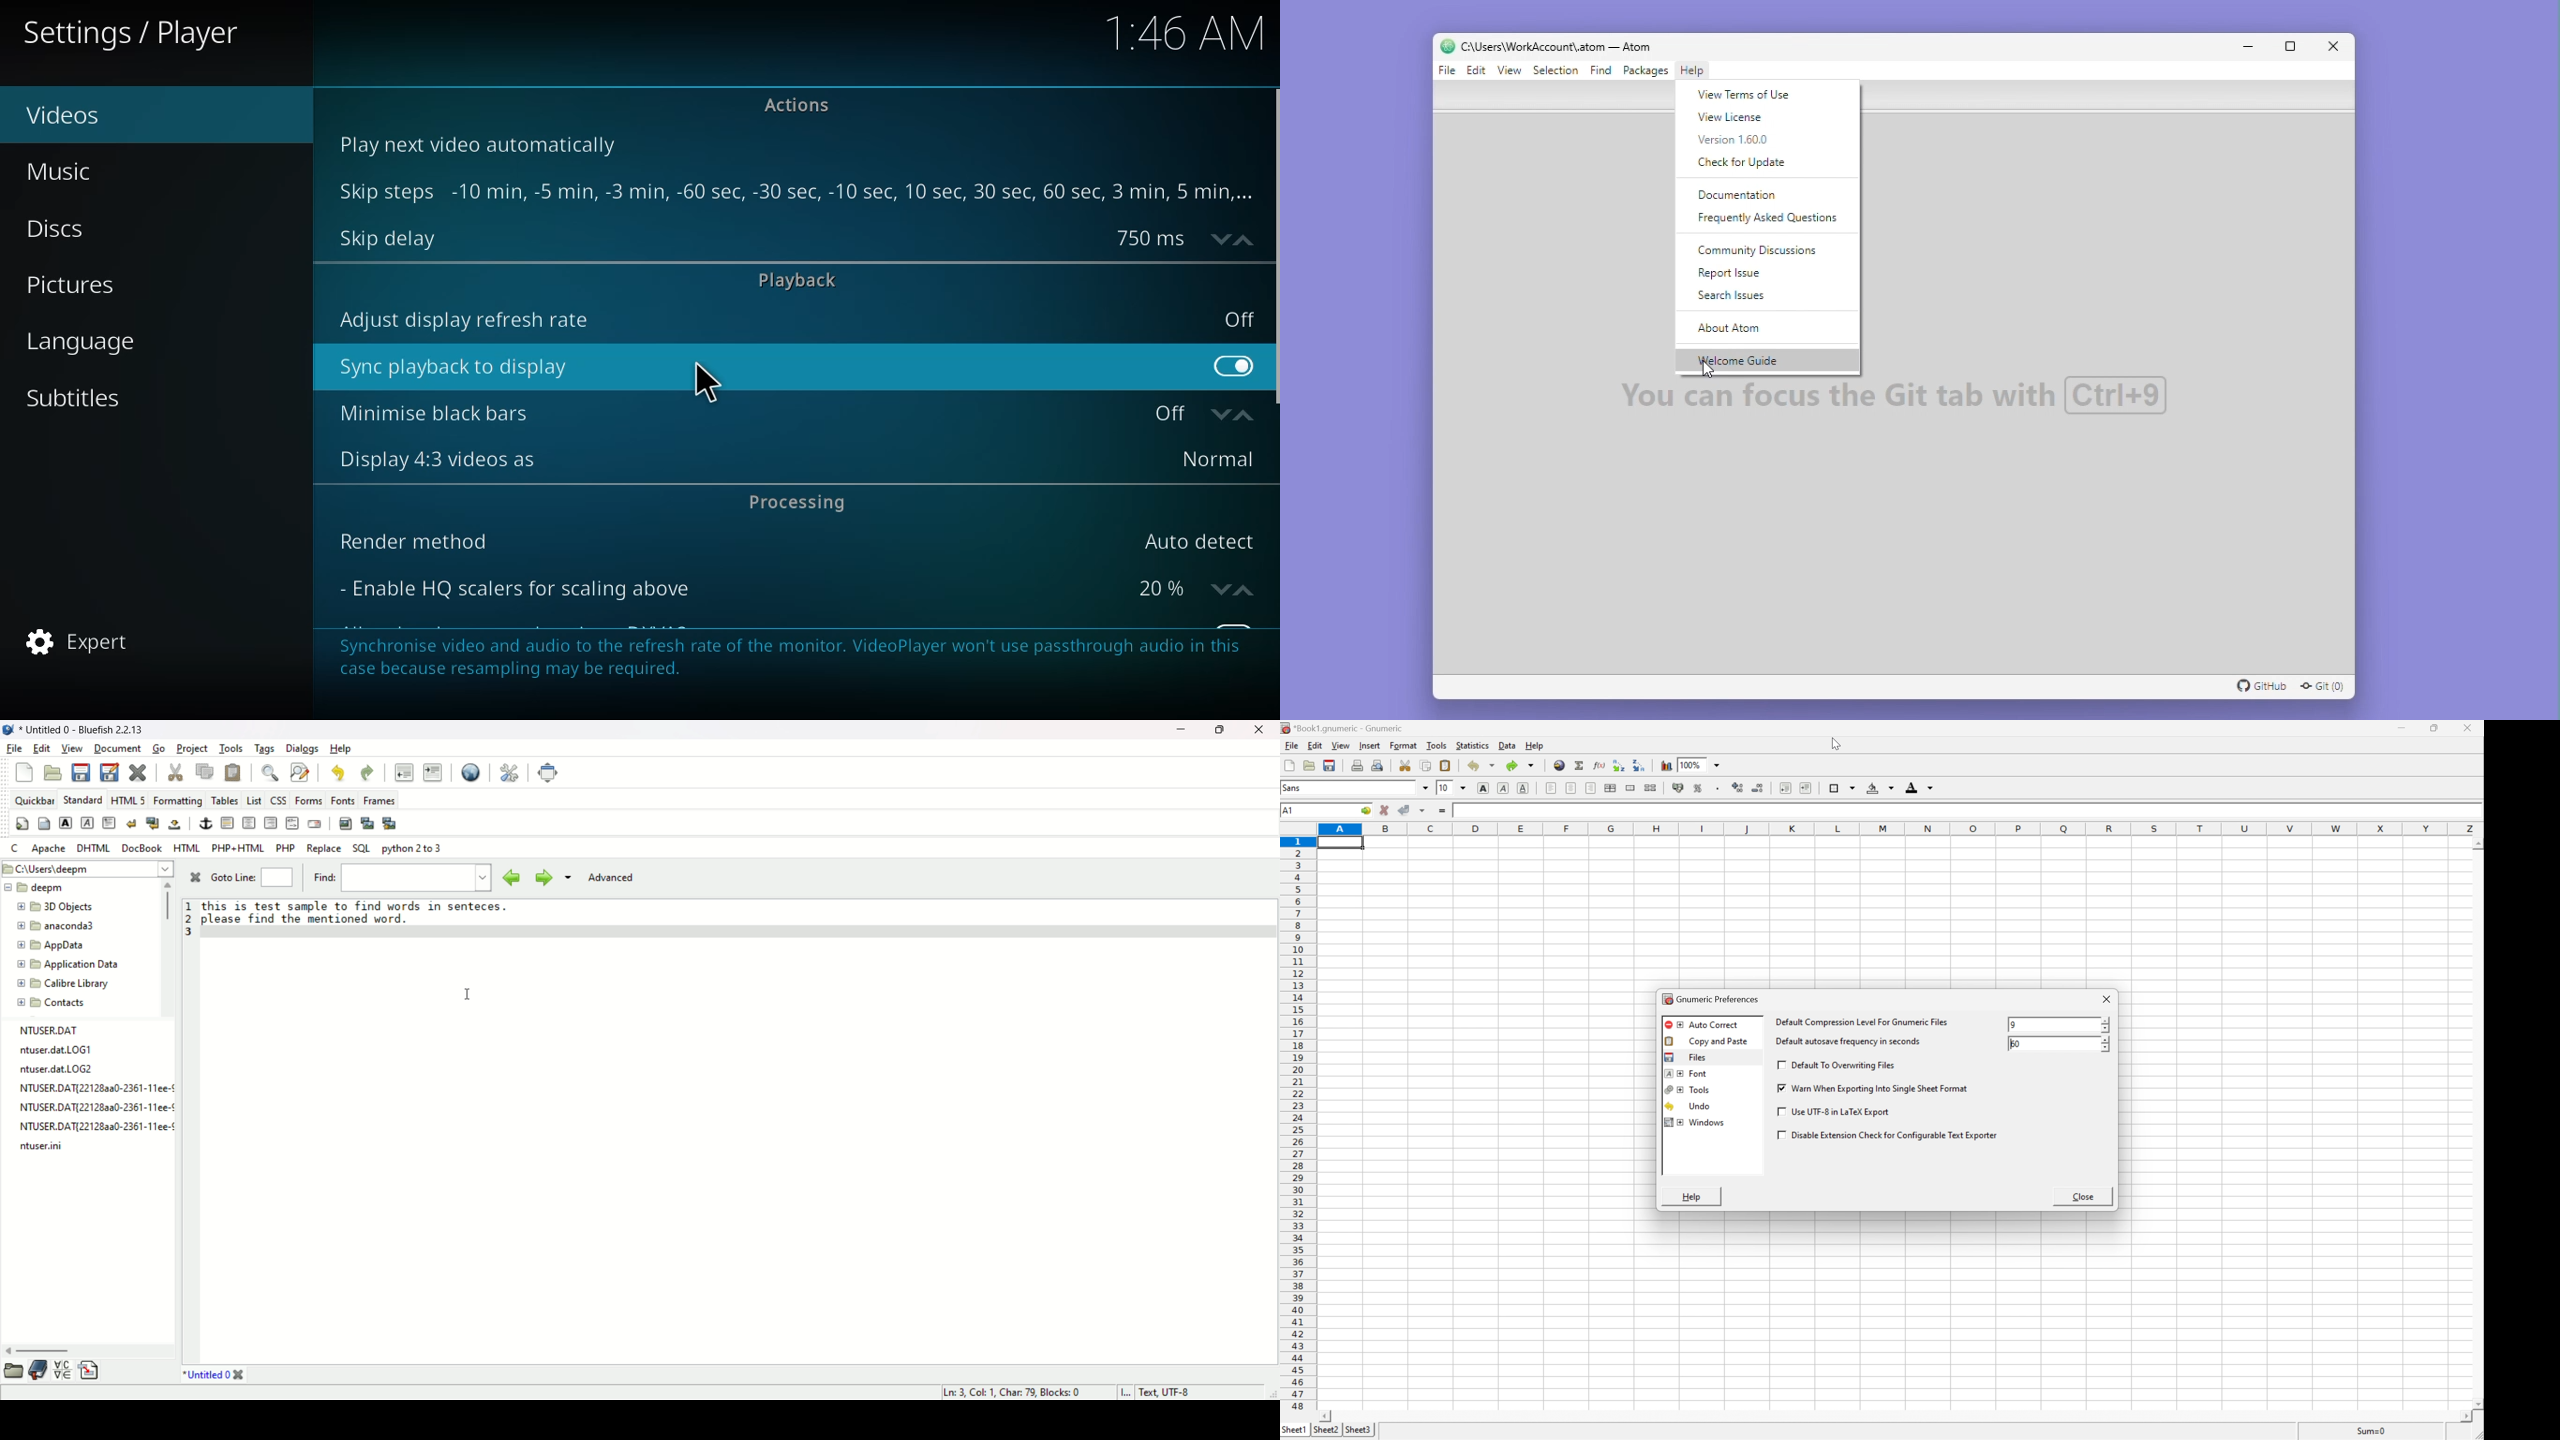 This screenshot has width=2576, height=1456. I want to click on display 4:3 videos as, so click(440, 457).